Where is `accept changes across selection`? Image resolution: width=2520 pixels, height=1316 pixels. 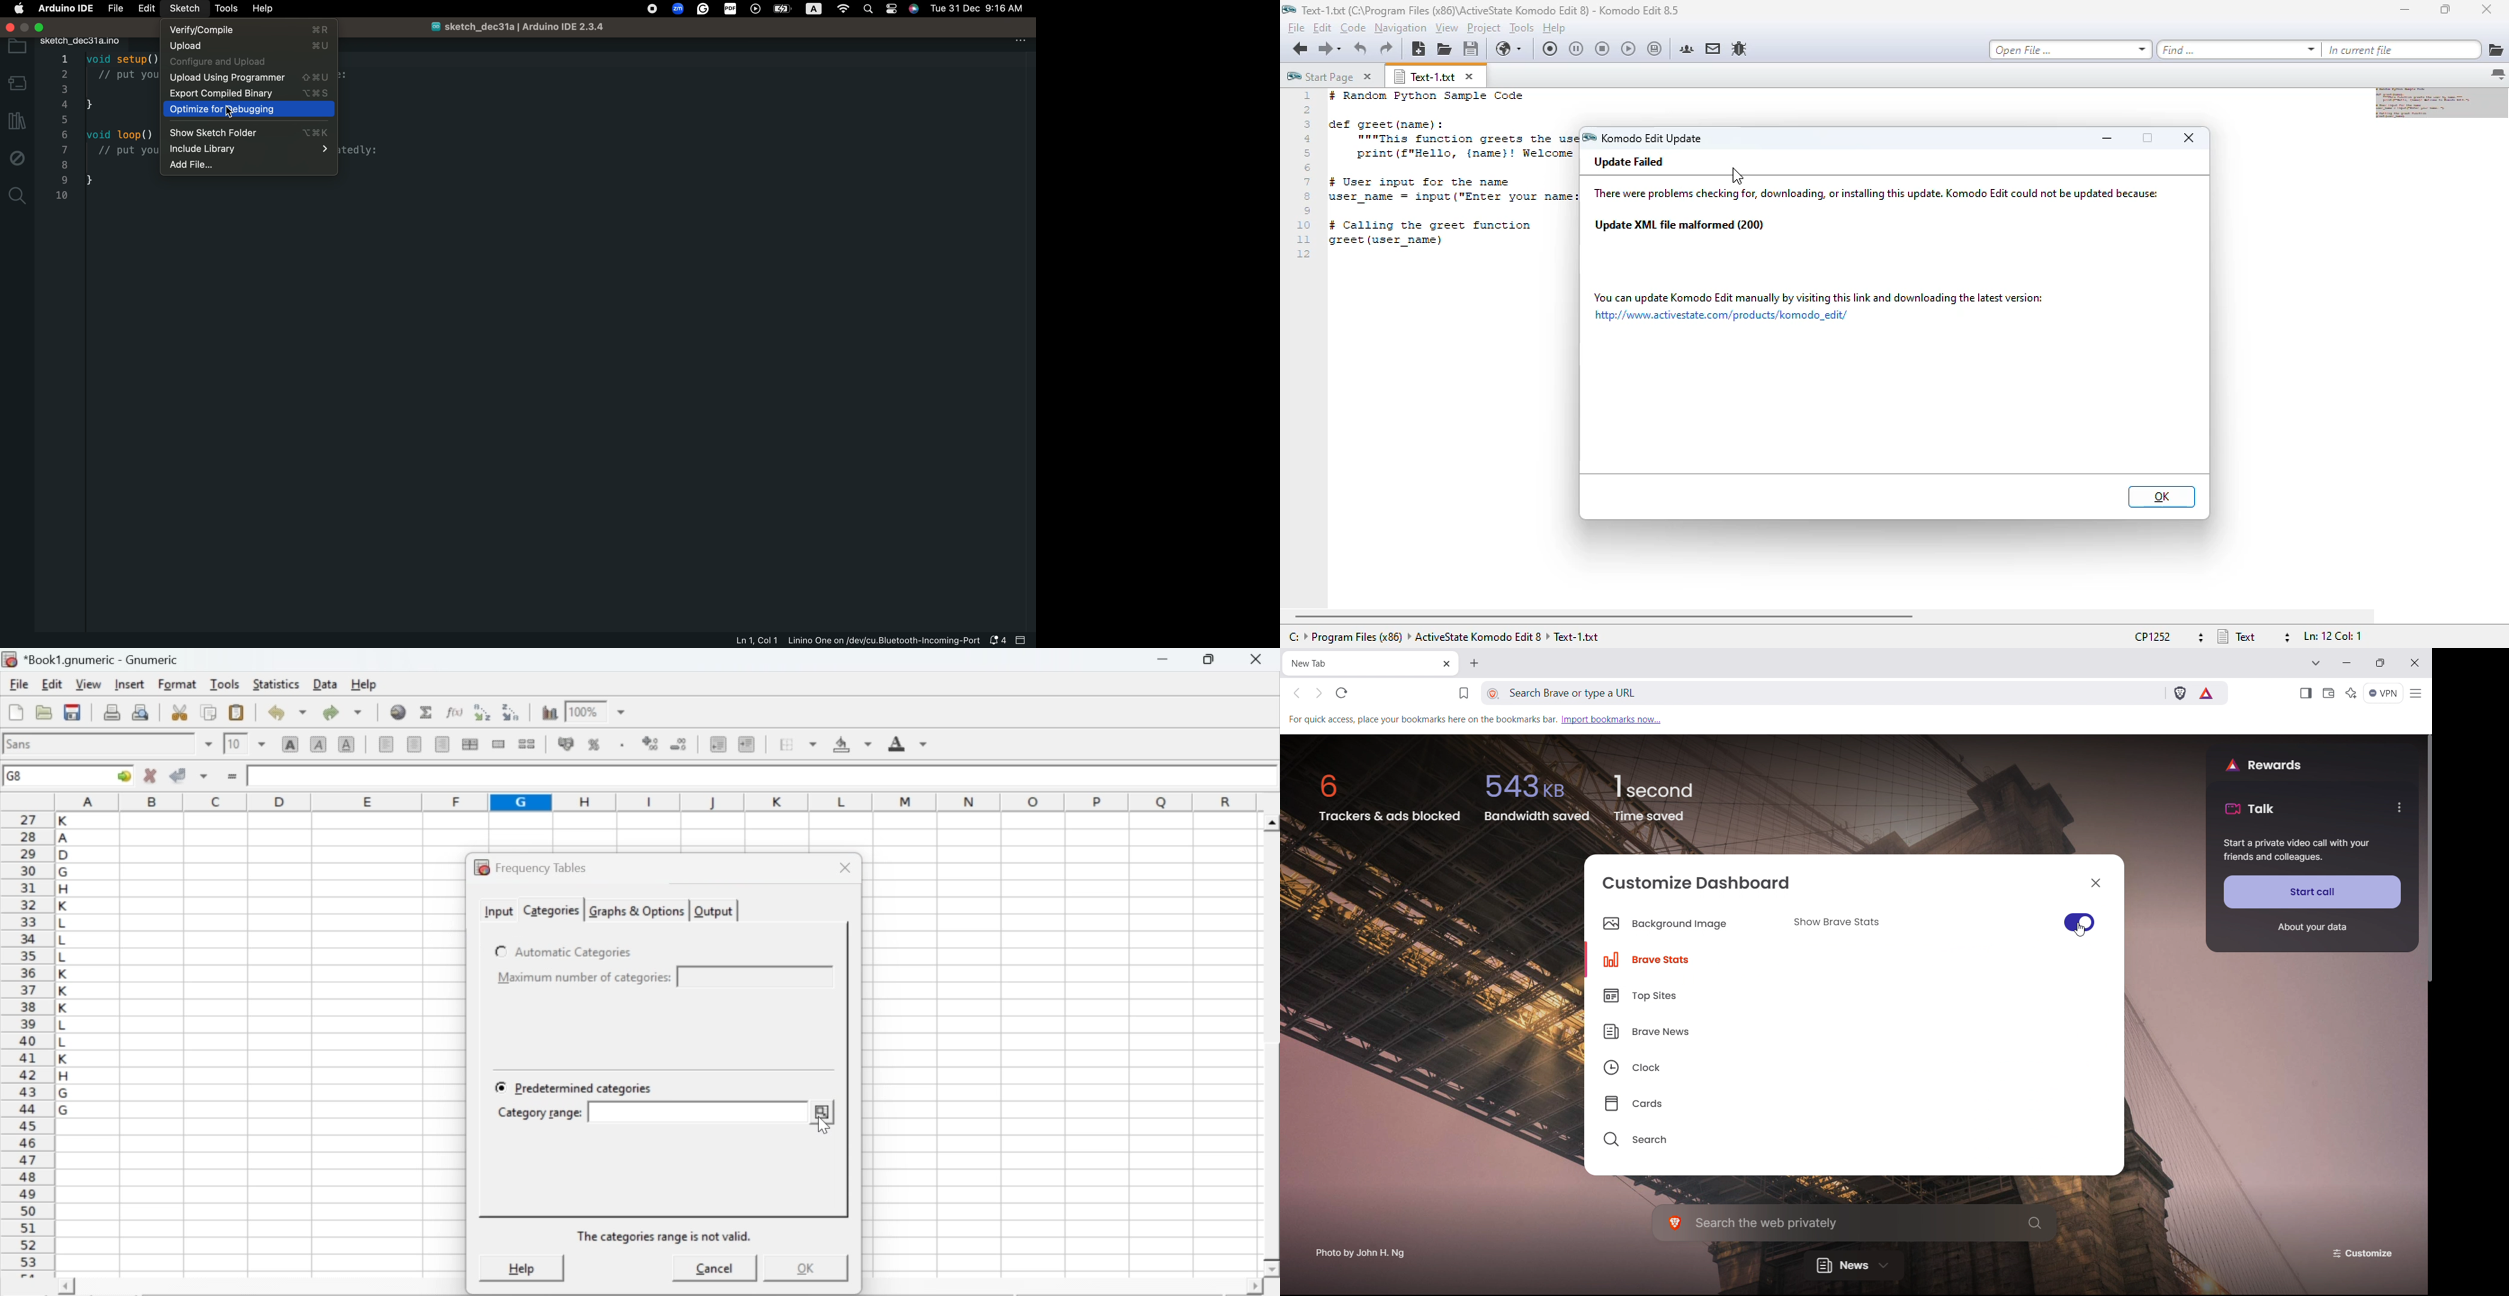
accept changes across selection is located at coordinates (203, 775).